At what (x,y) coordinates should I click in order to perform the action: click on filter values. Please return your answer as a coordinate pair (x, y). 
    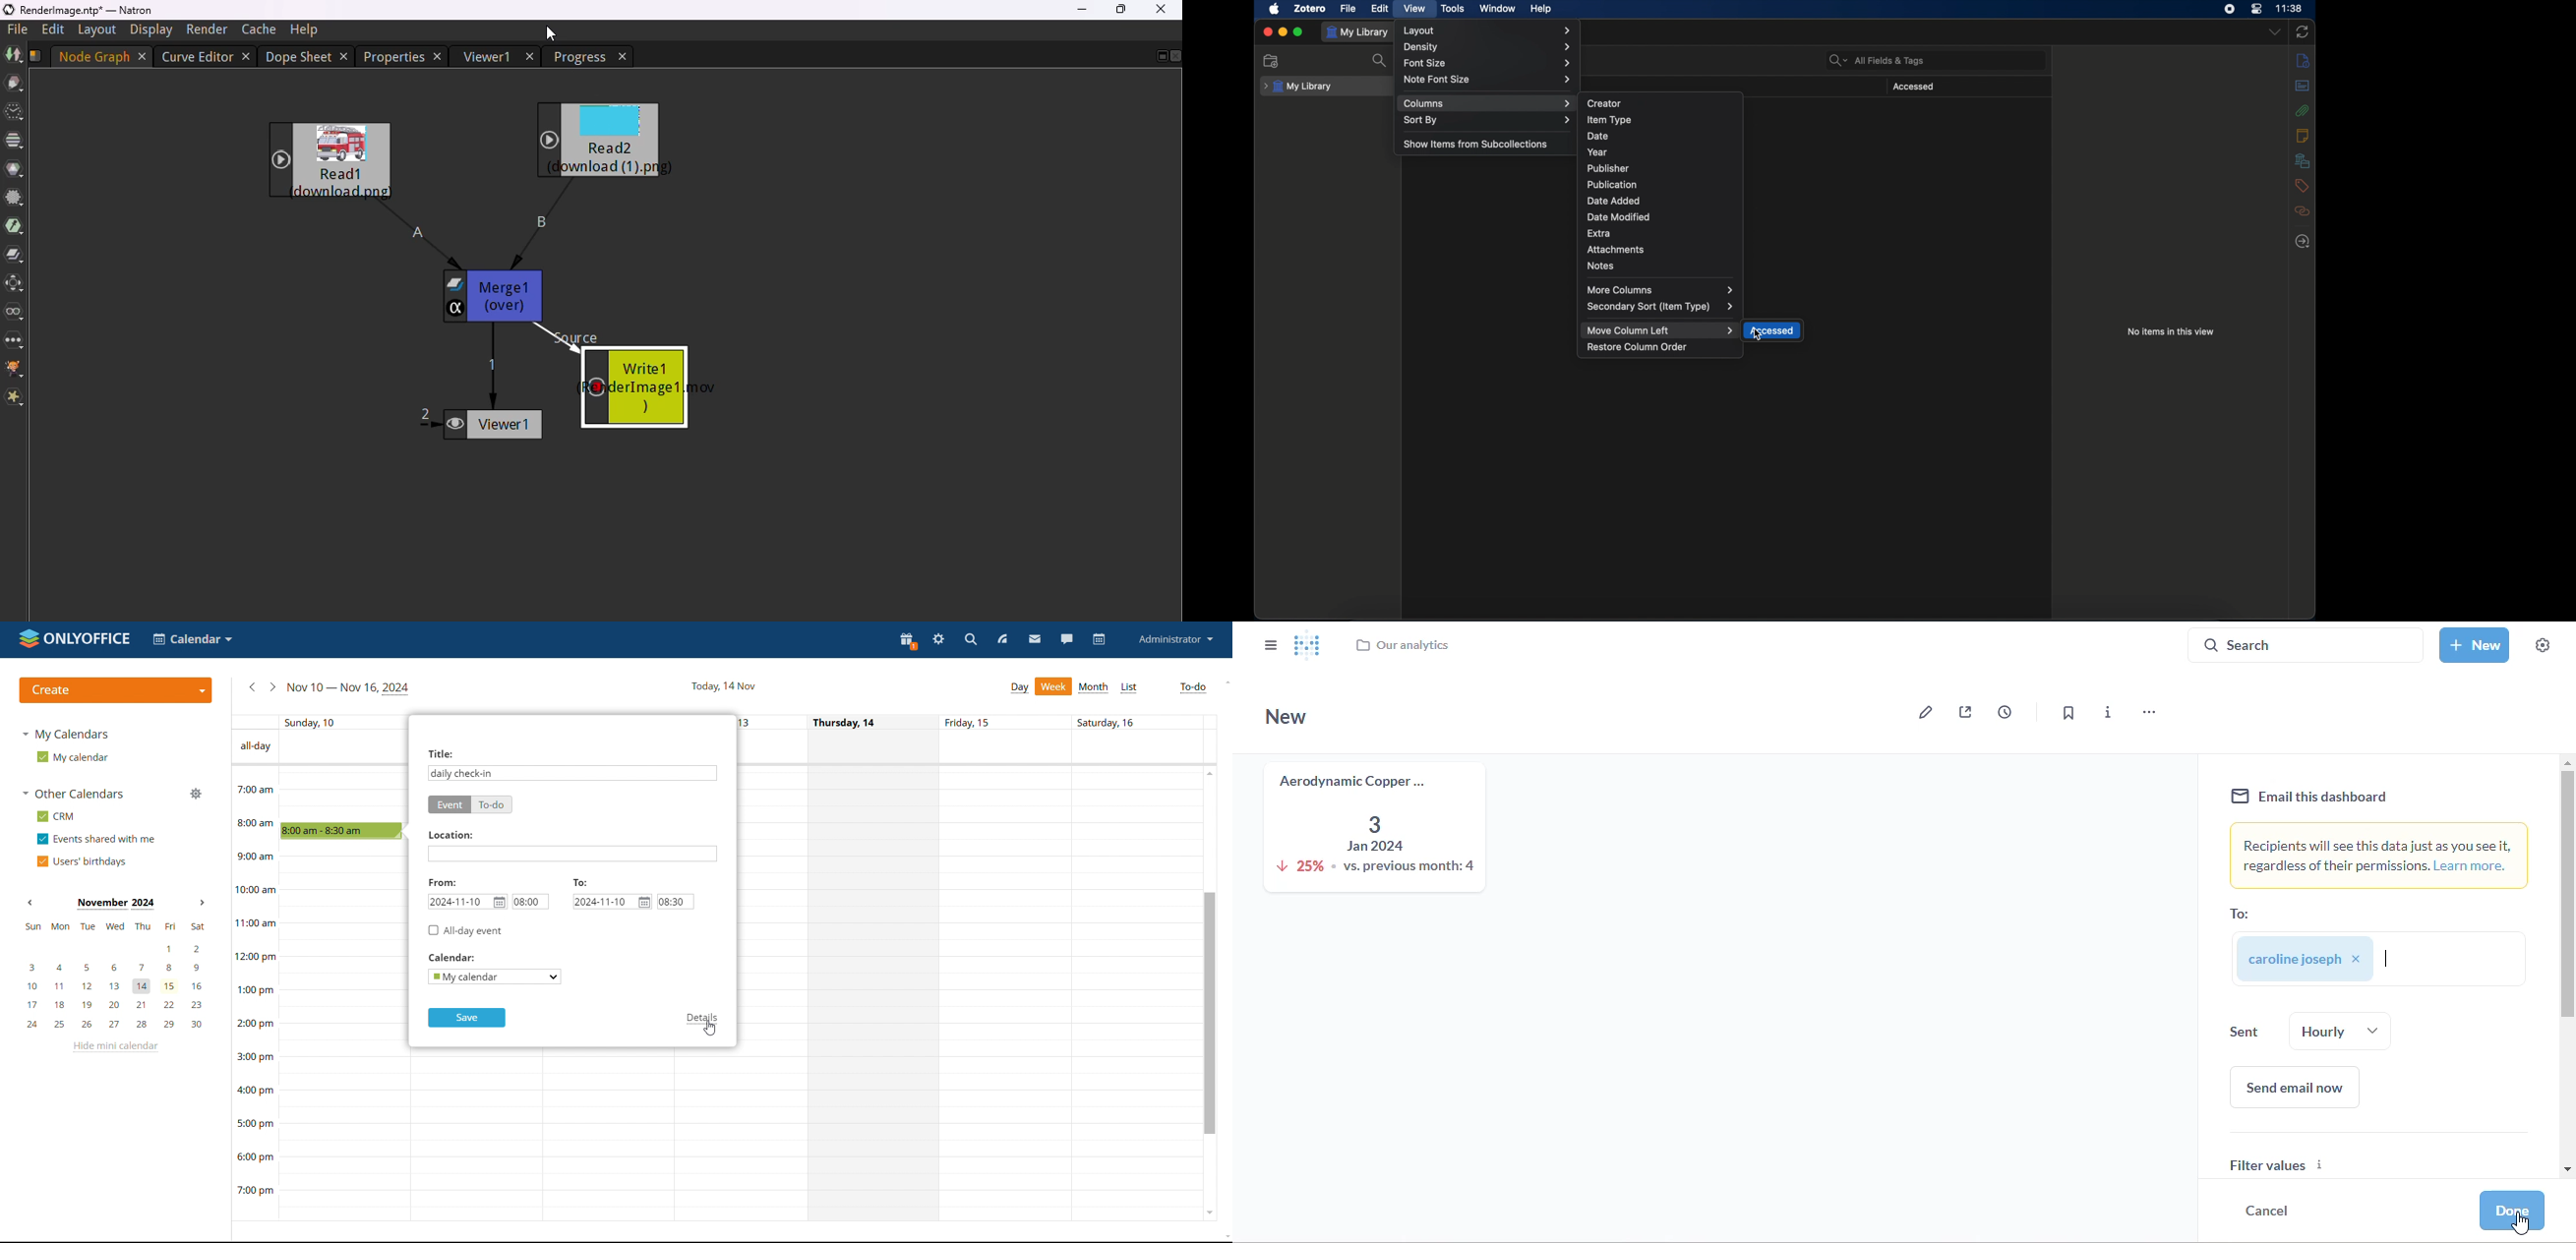
    Looking at the image, I should click on (2383, 1154).